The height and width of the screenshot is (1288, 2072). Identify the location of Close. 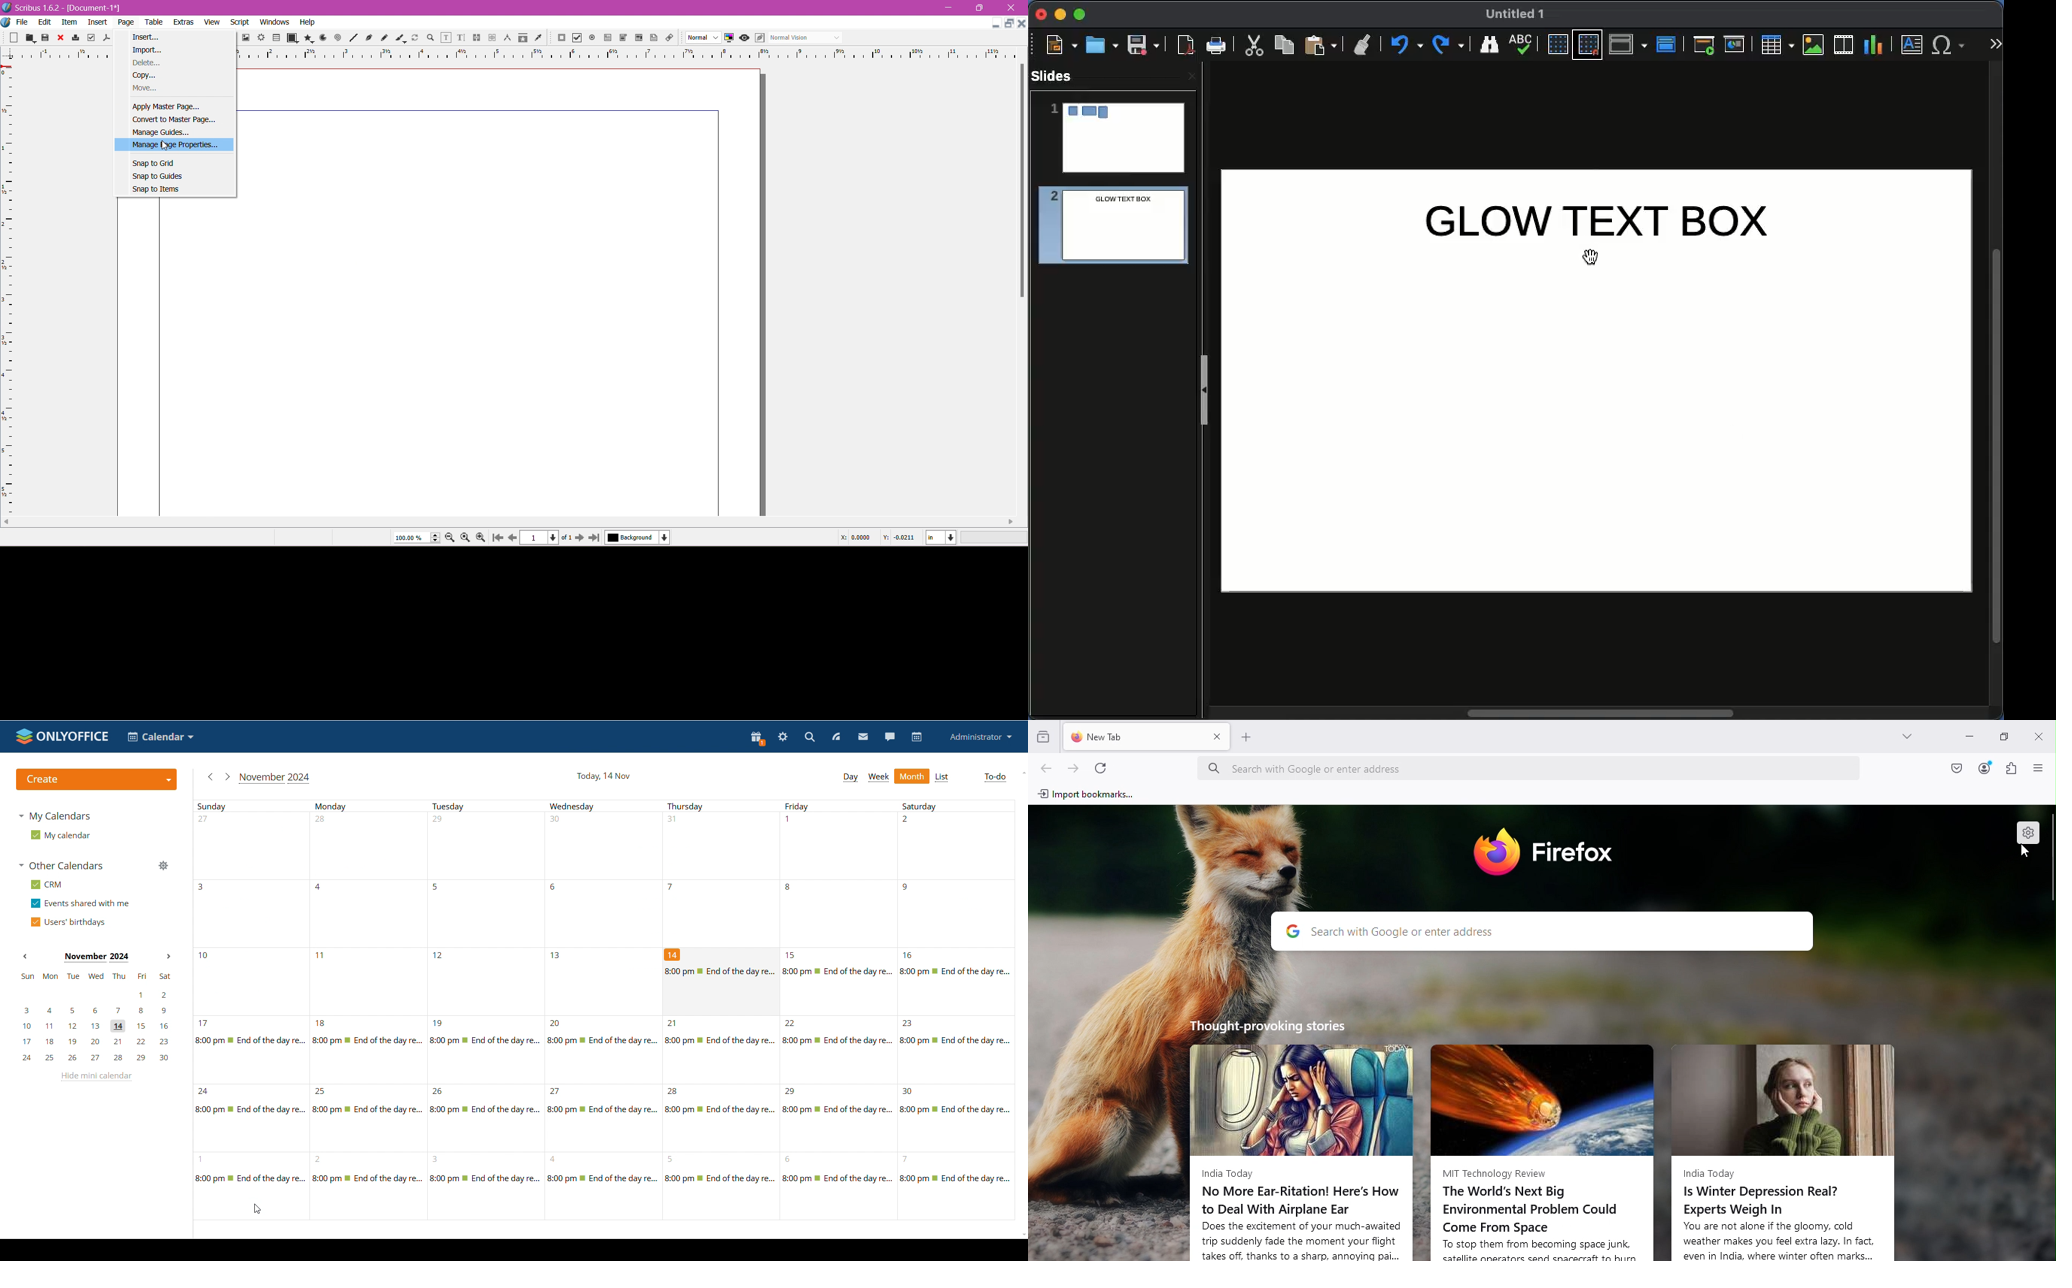
(1191, 75).